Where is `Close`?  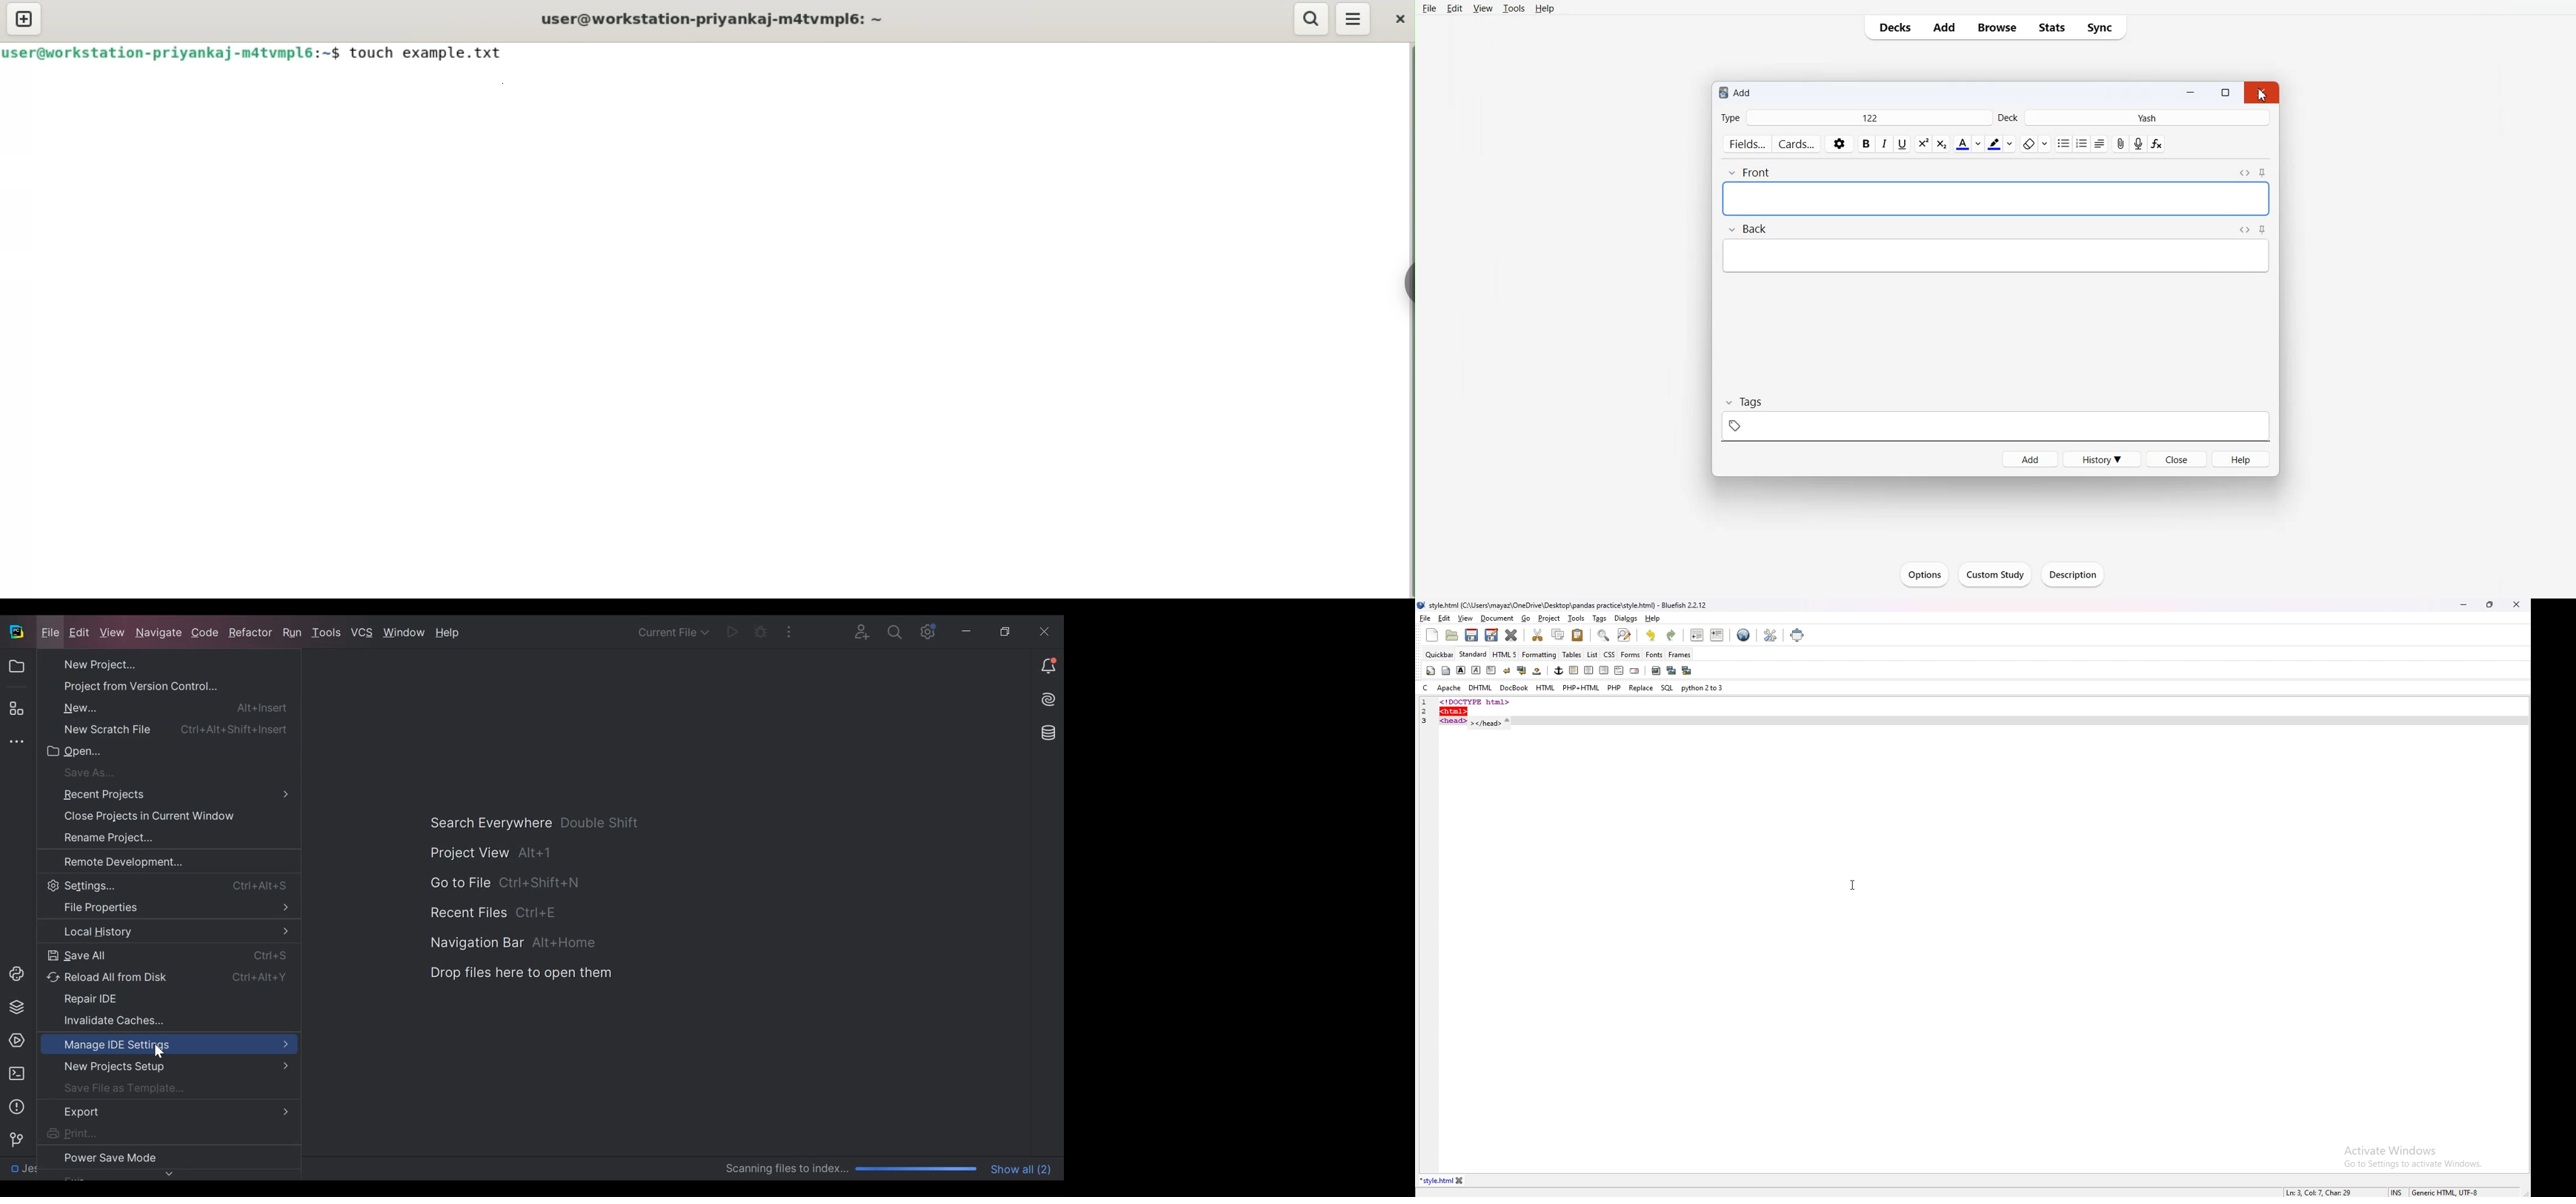 Close is located at coordinates (2260, 91).